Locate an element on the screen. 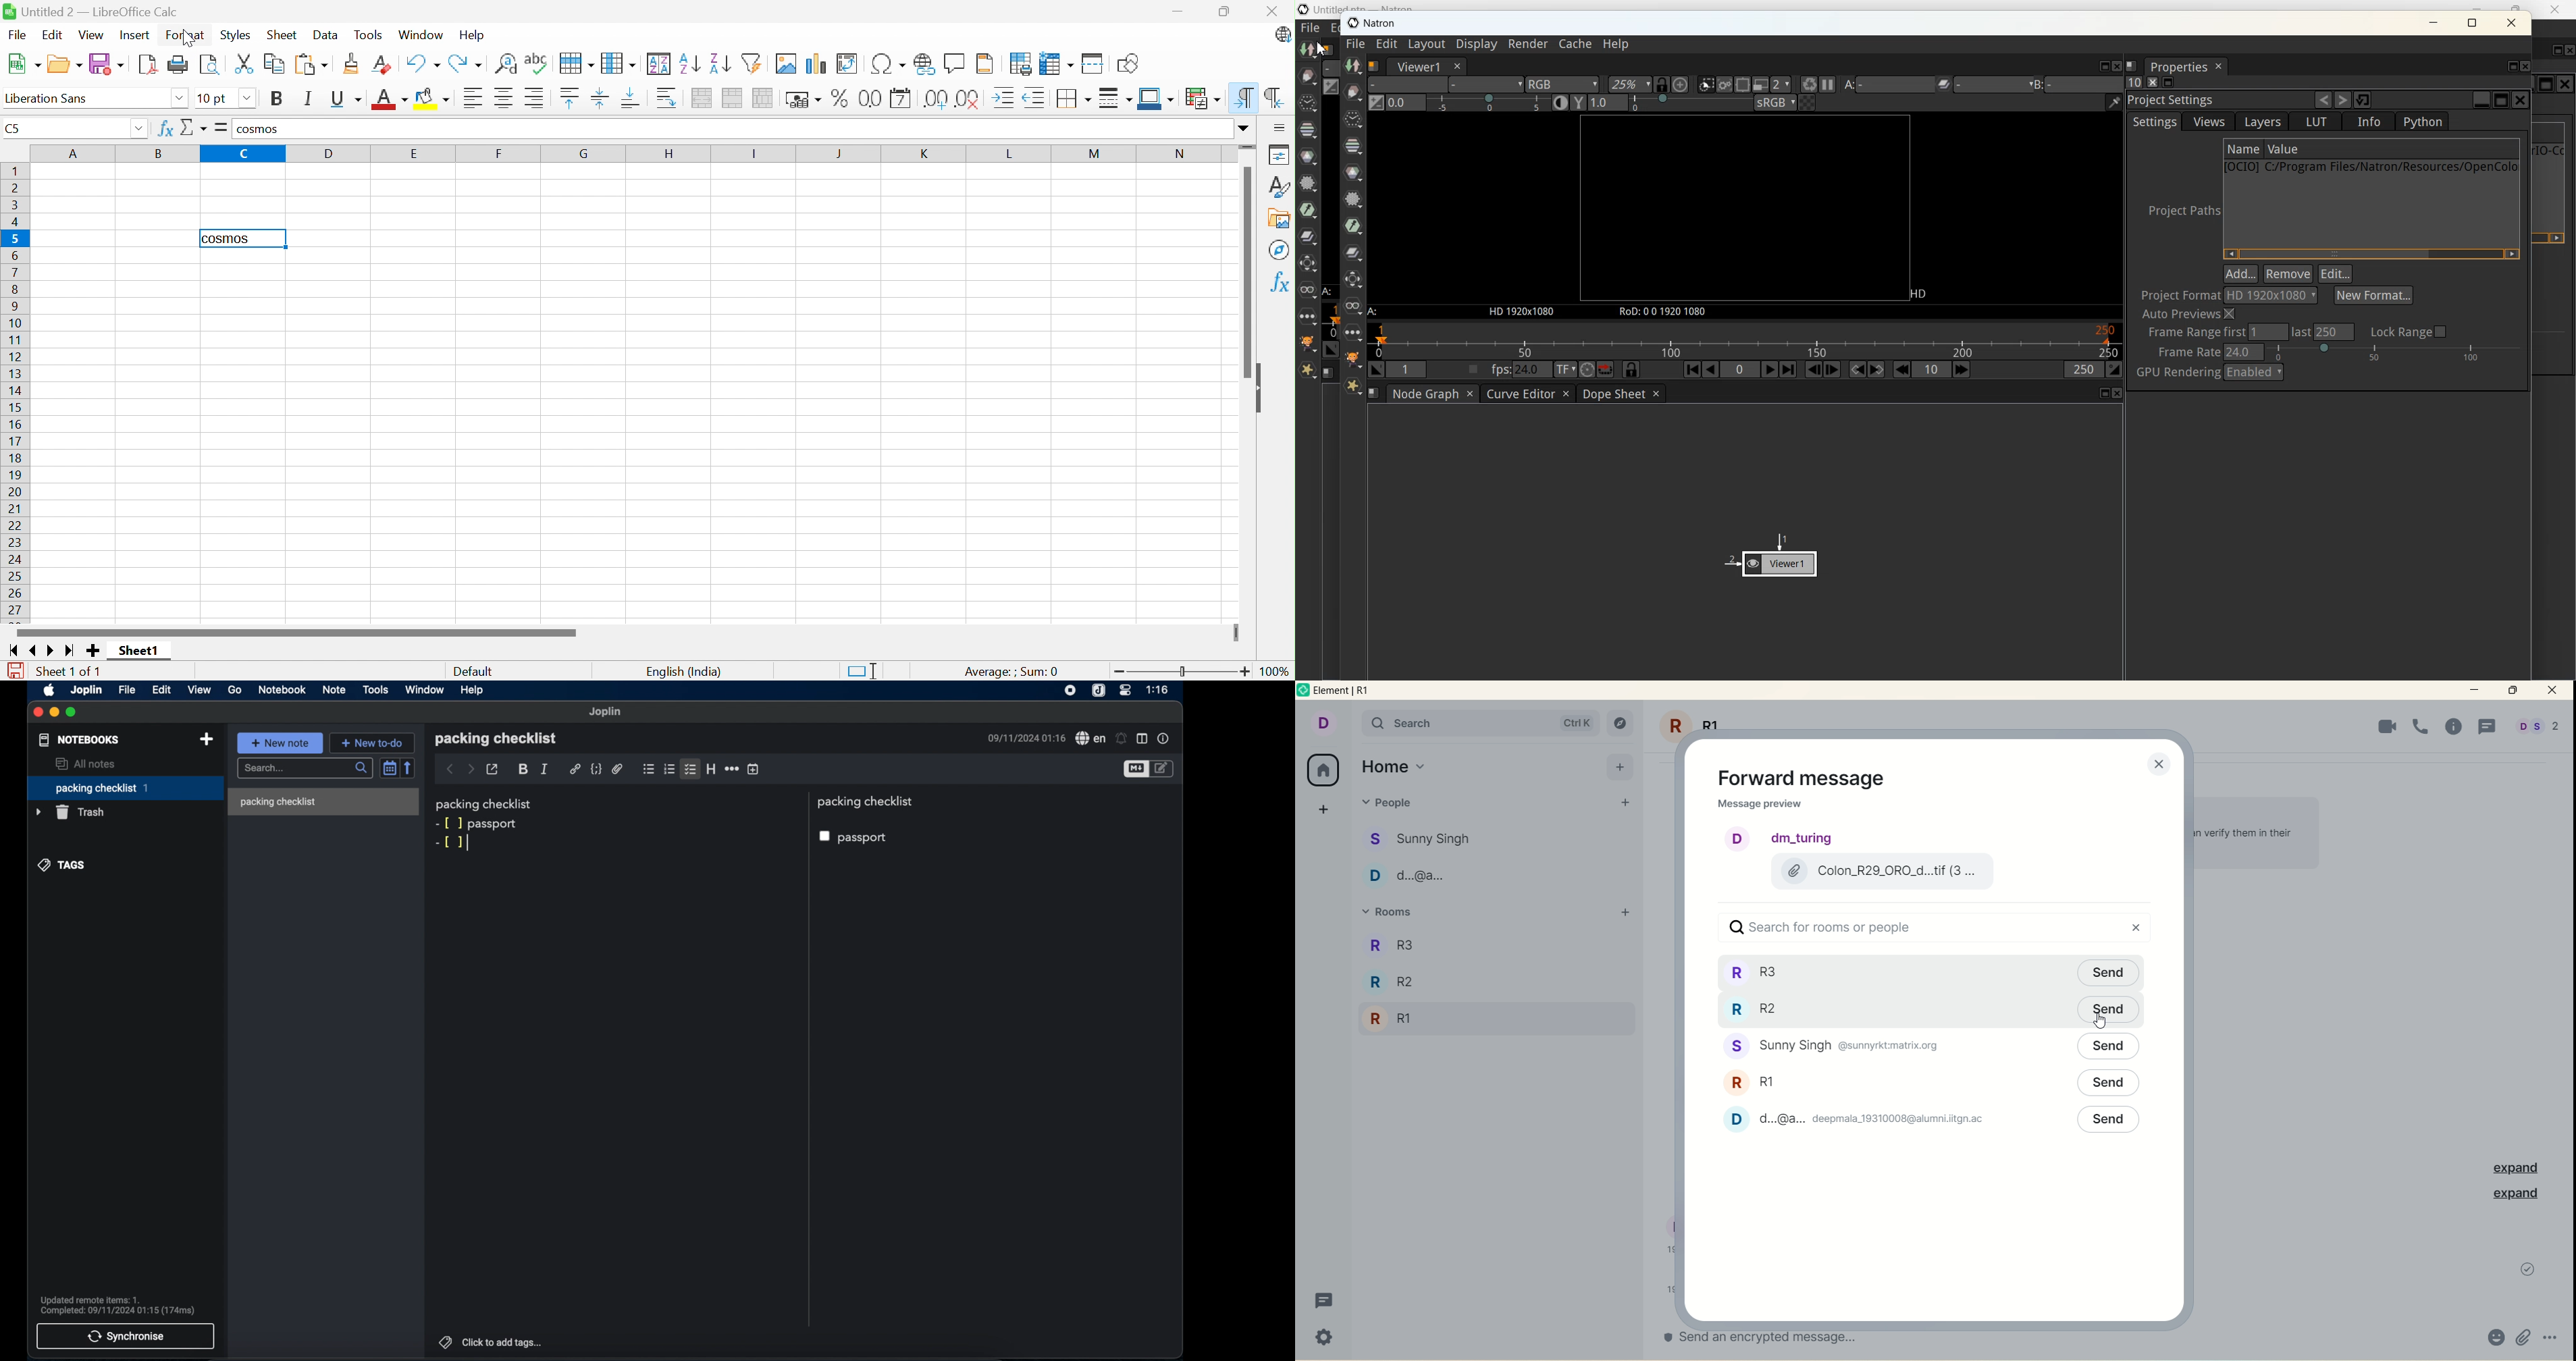  toggle editor is located at coordinates (1135, 769).